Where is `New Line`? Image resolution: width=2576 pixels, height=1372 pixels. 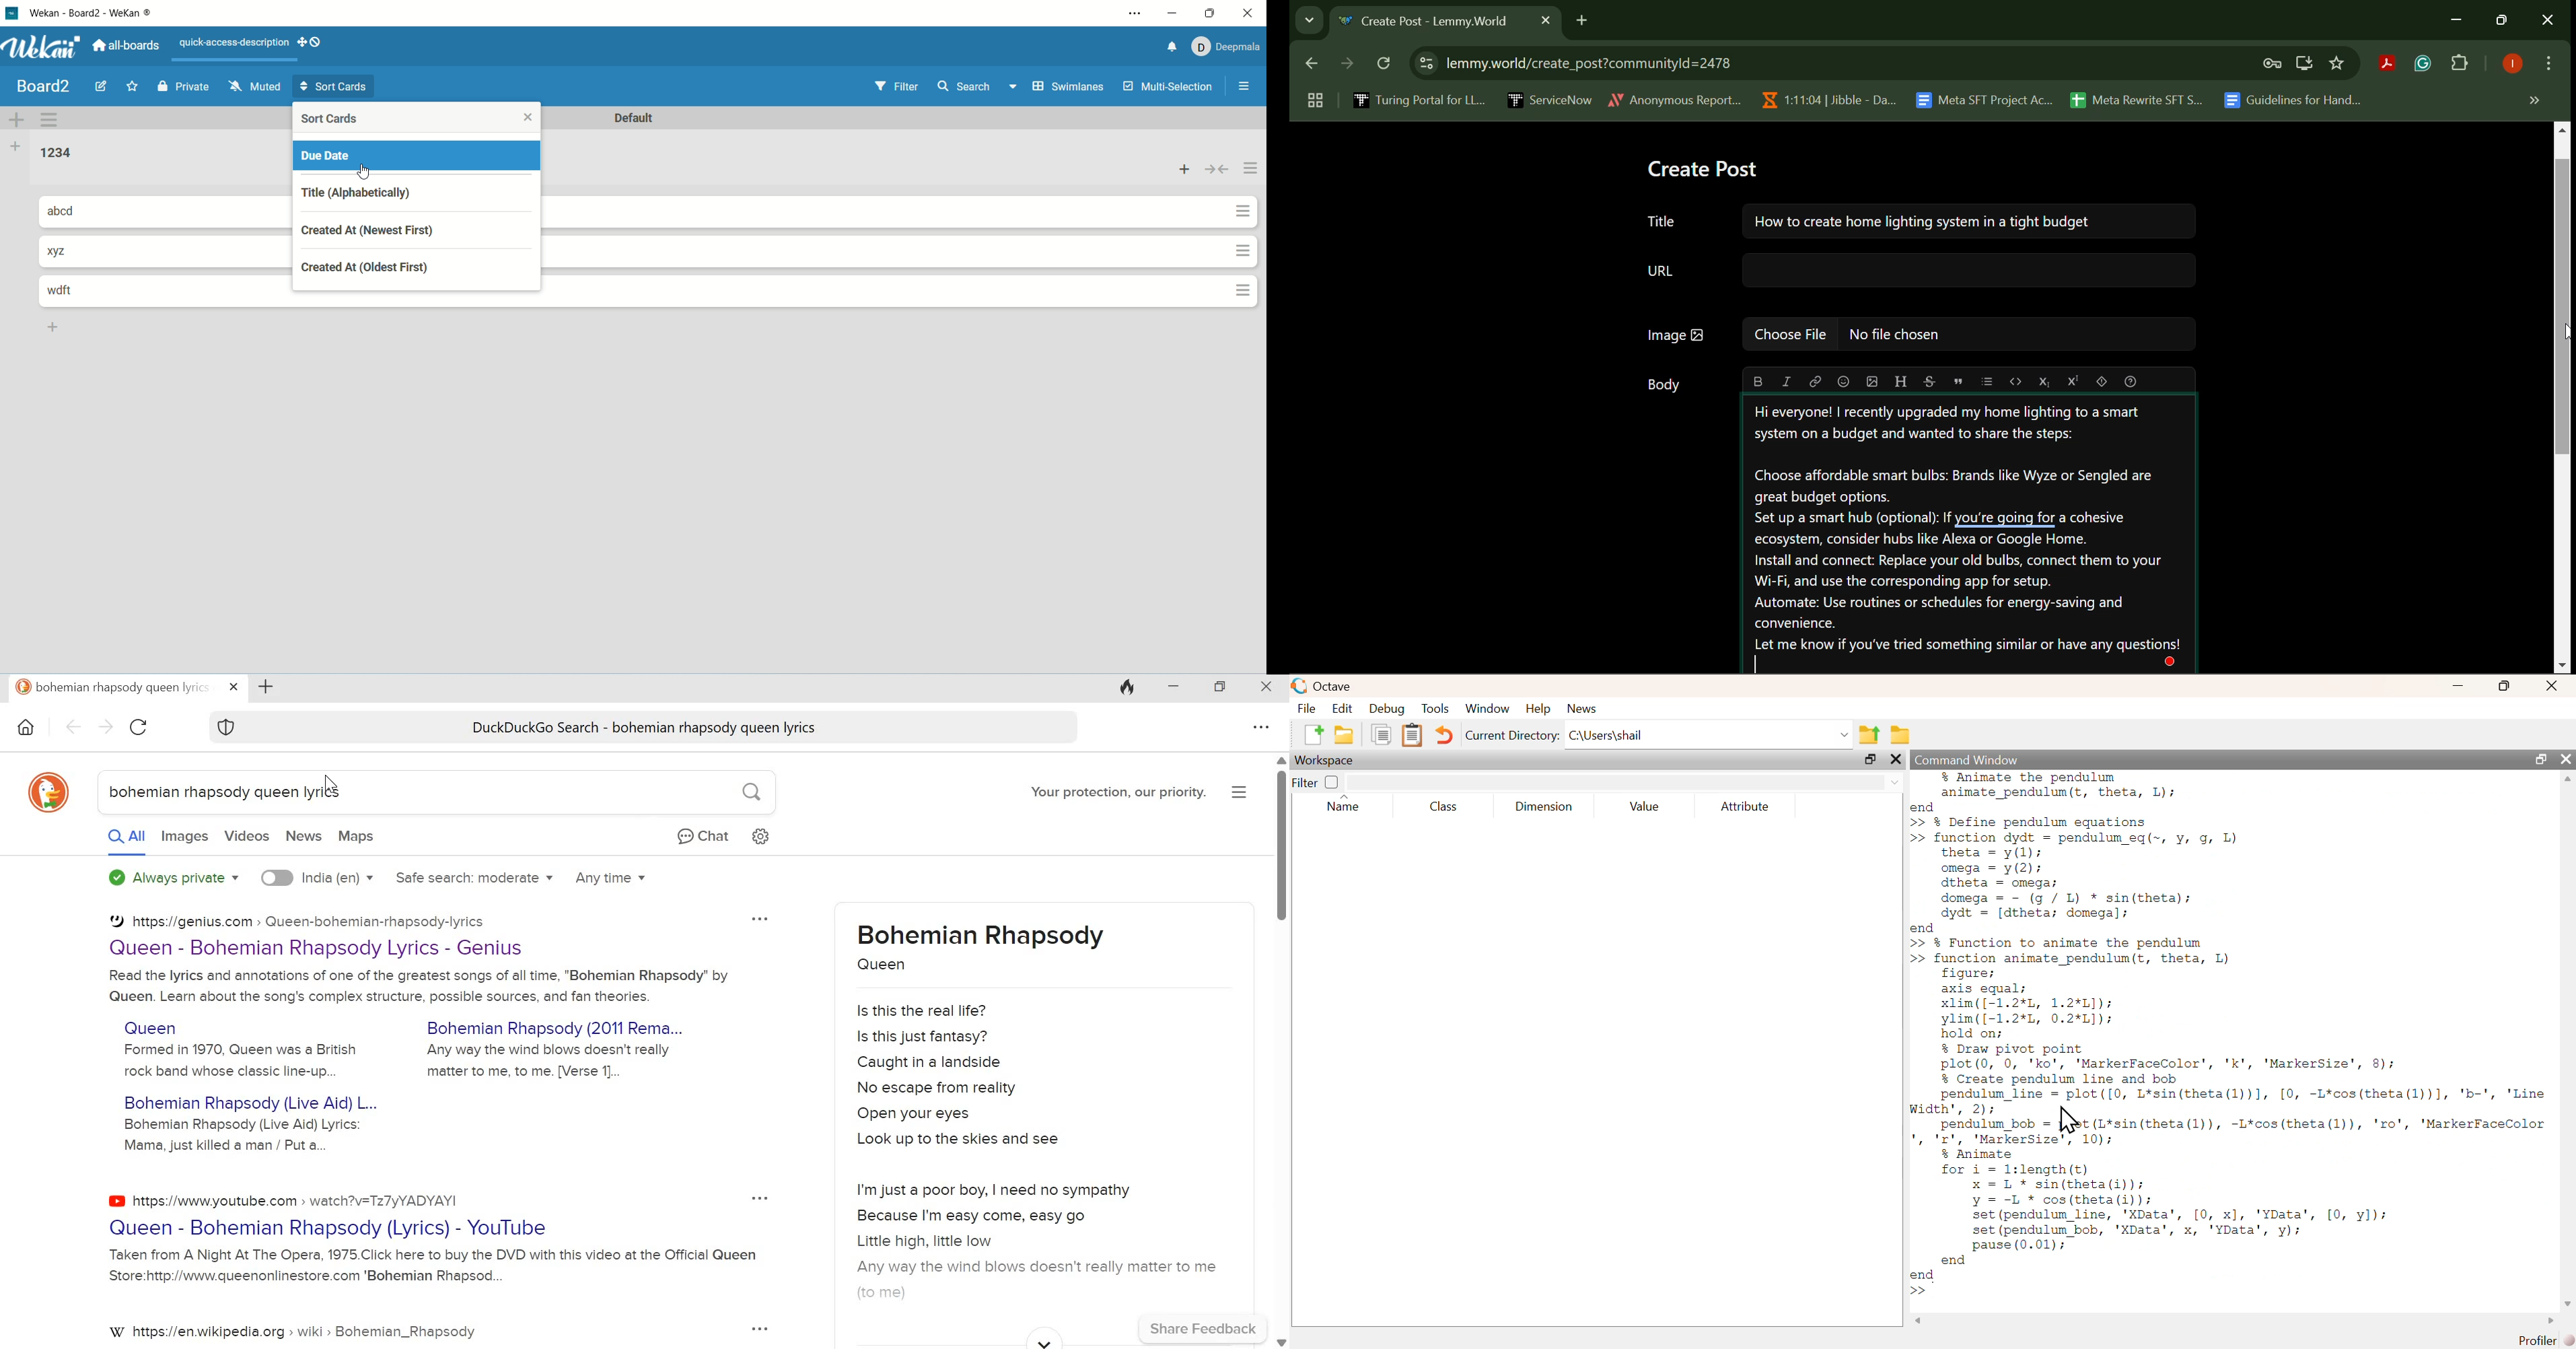
New Line is located at coordinates (1918, 1291).